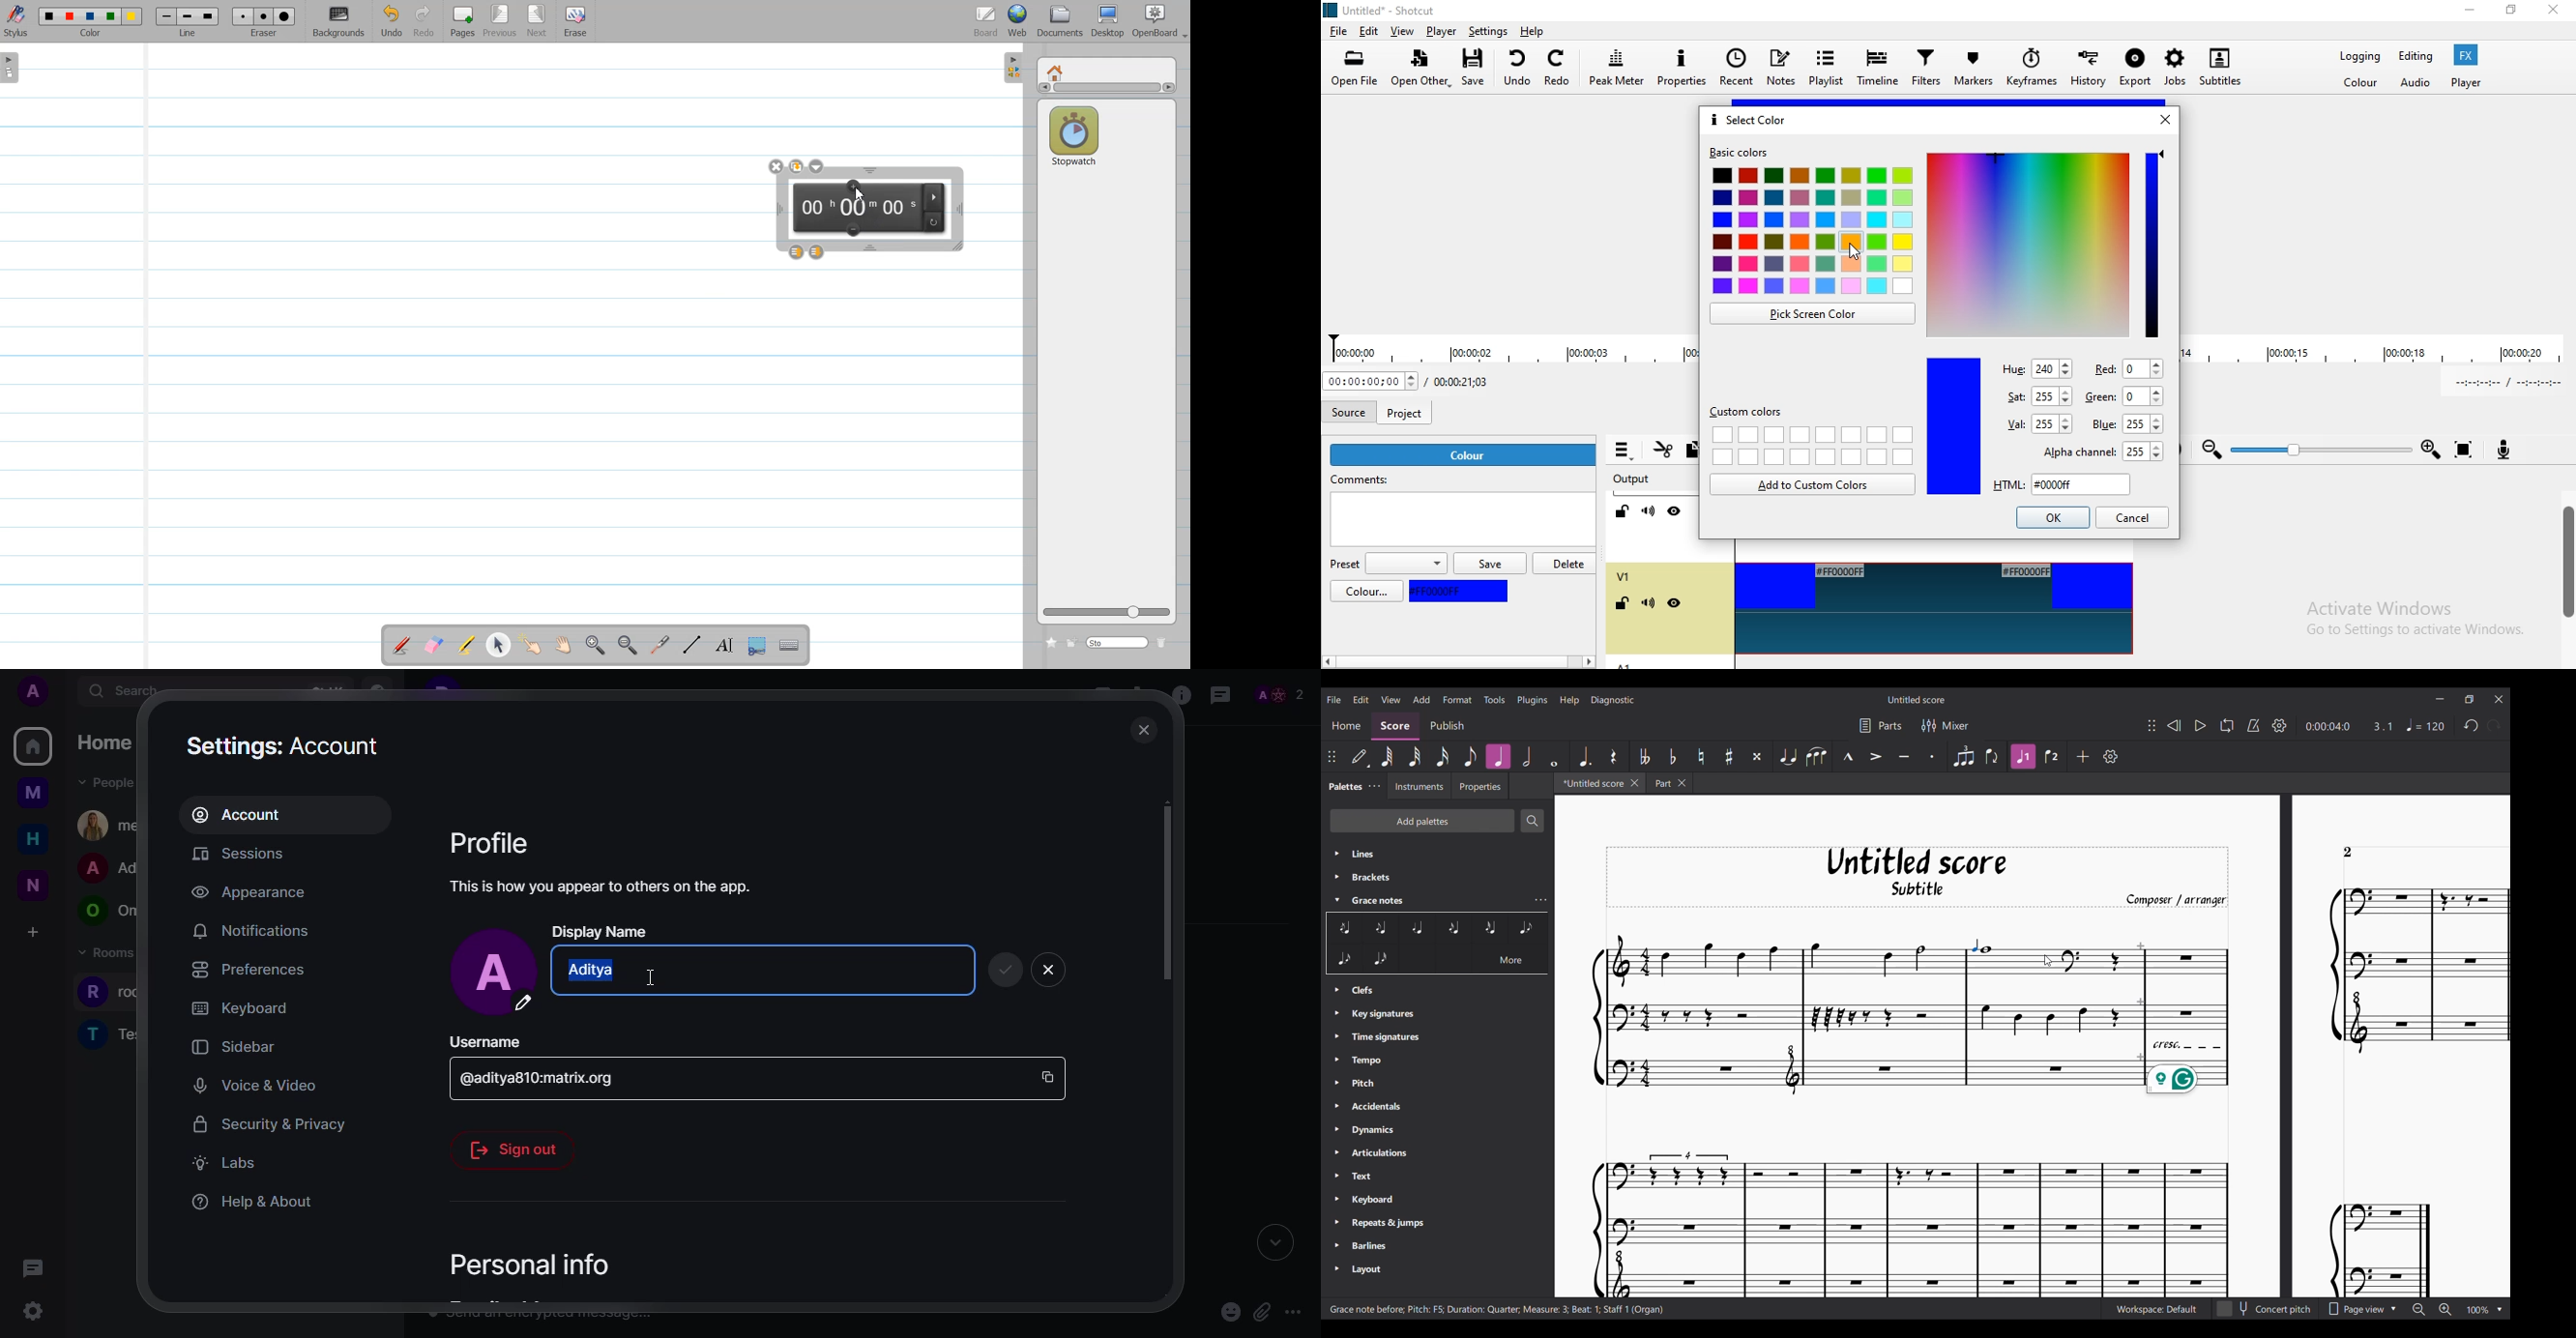 This screenshot has width=2576, height=1344. Describe the element at coordinates (1625, 605) in the screenshot. I see `lock` at that location.